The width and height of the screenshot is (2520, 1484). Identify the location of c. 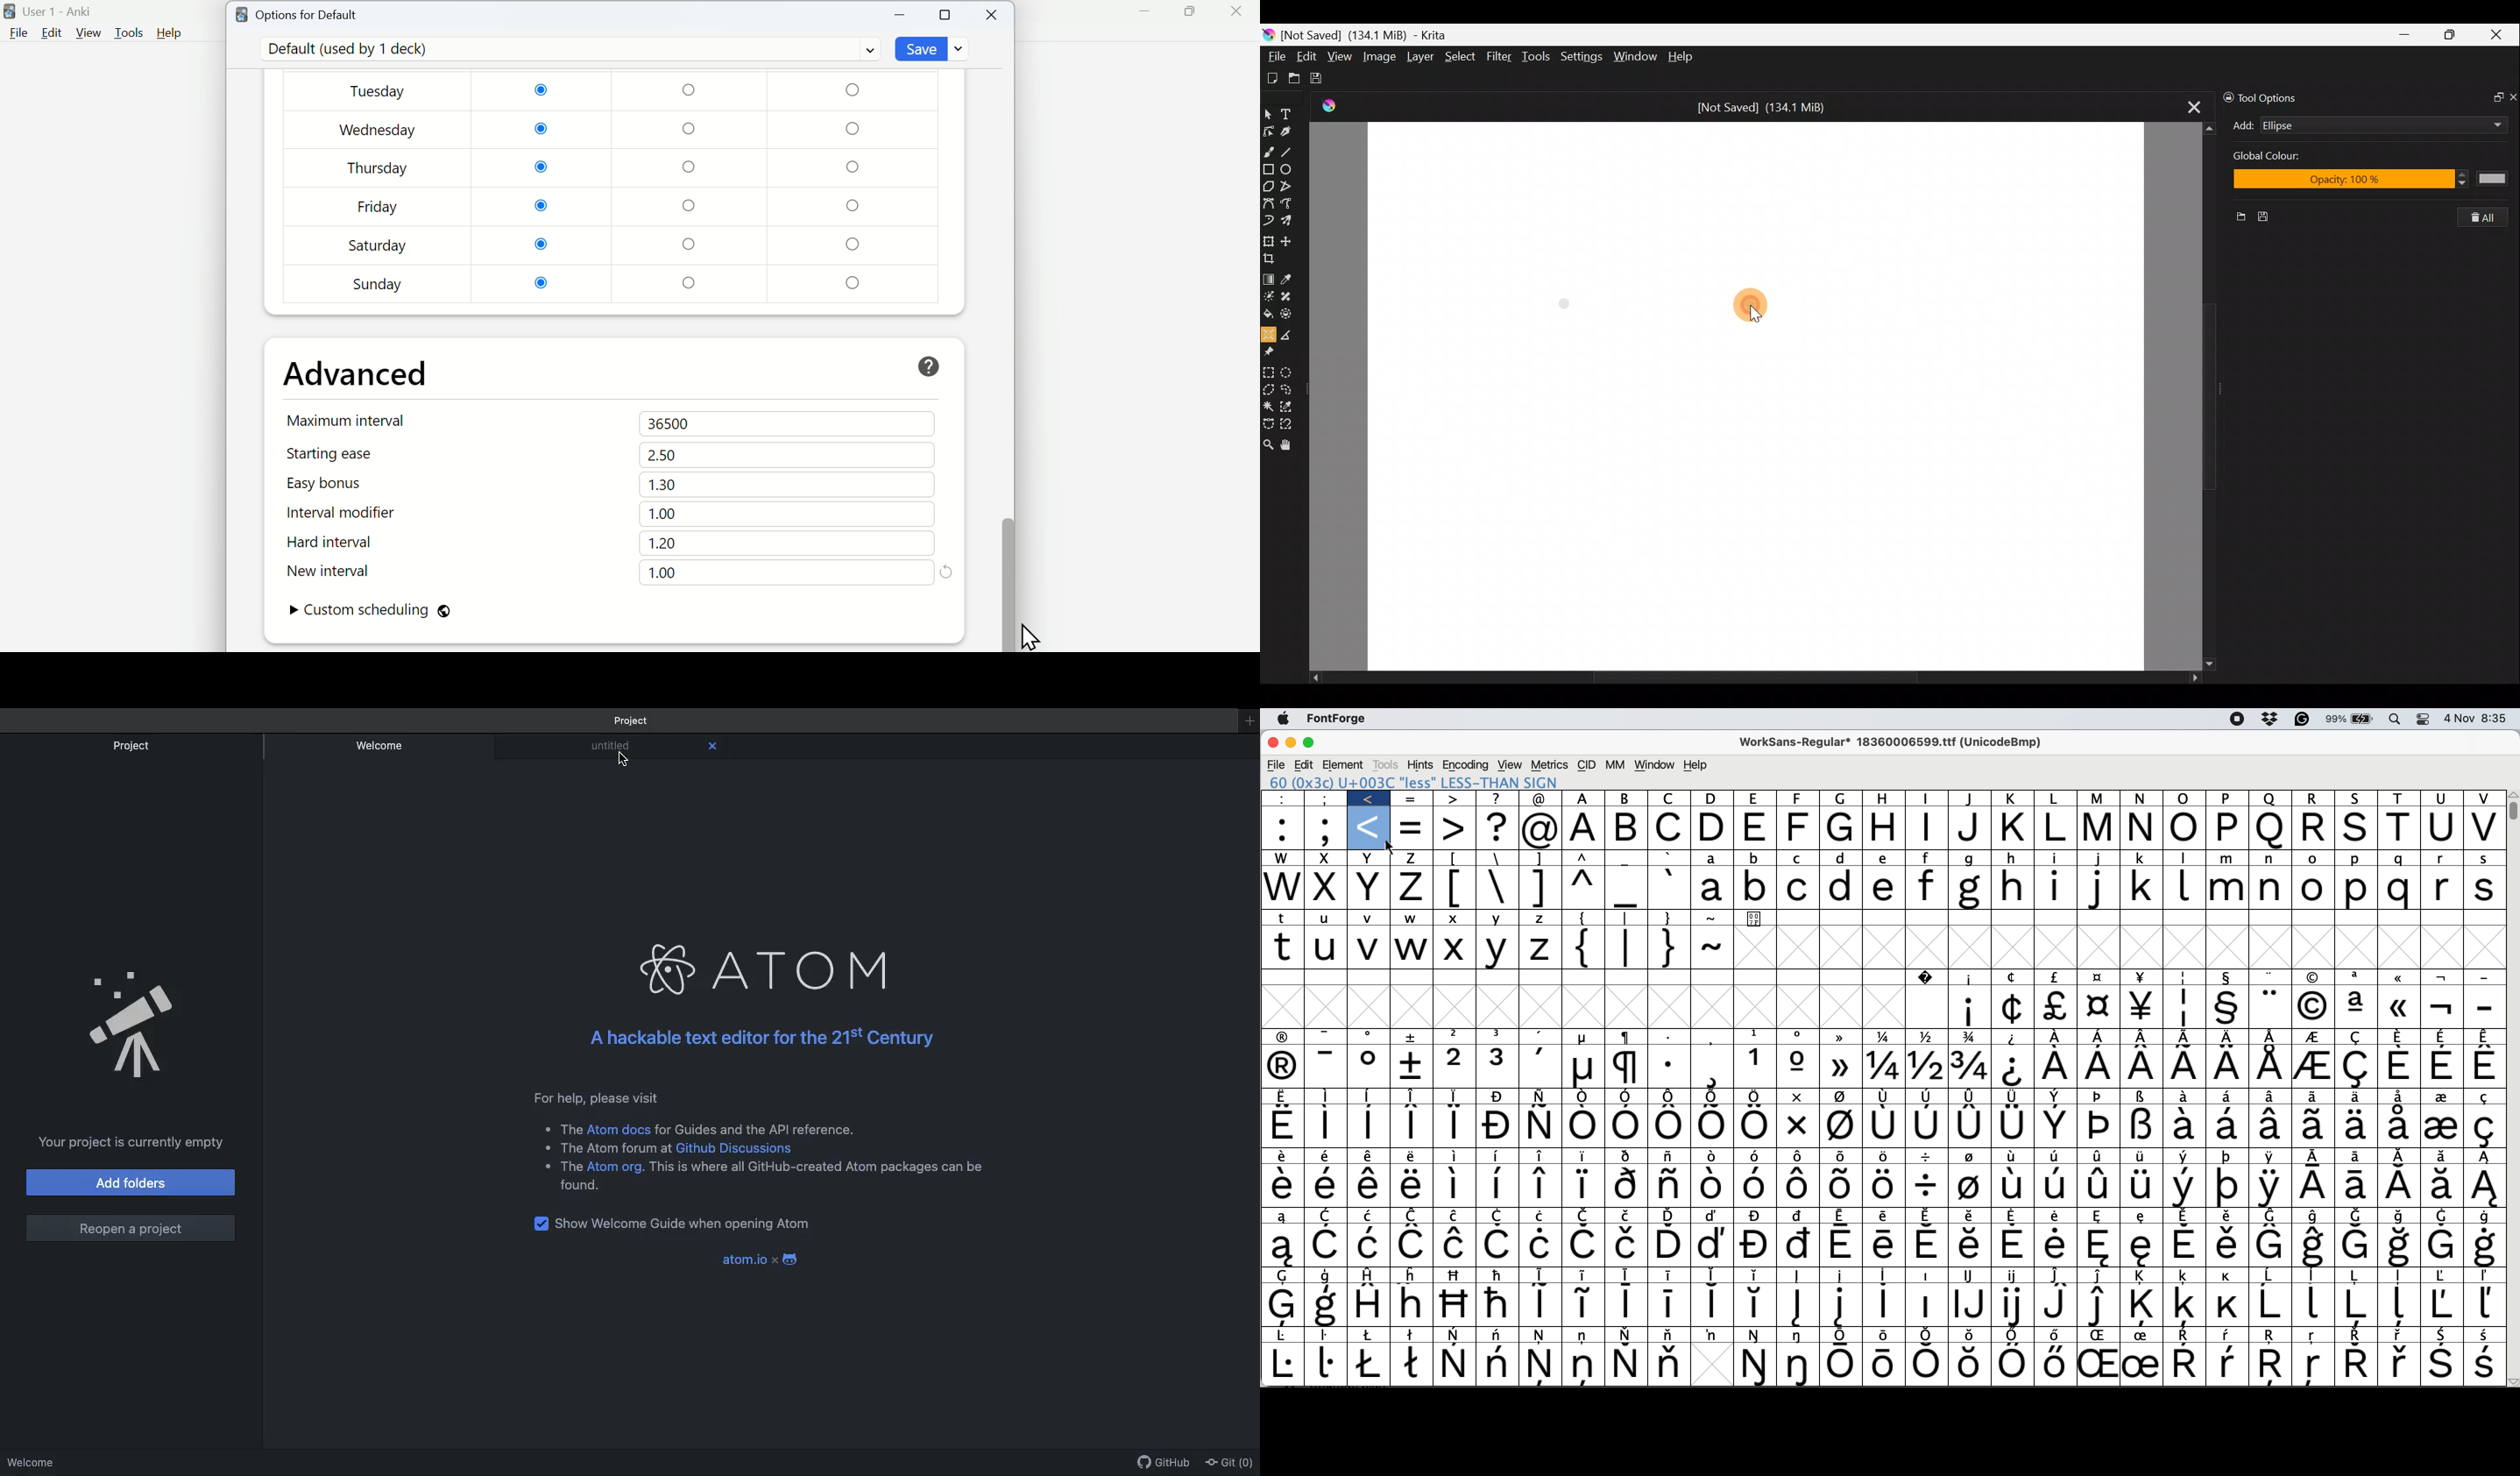
(1797, 888).